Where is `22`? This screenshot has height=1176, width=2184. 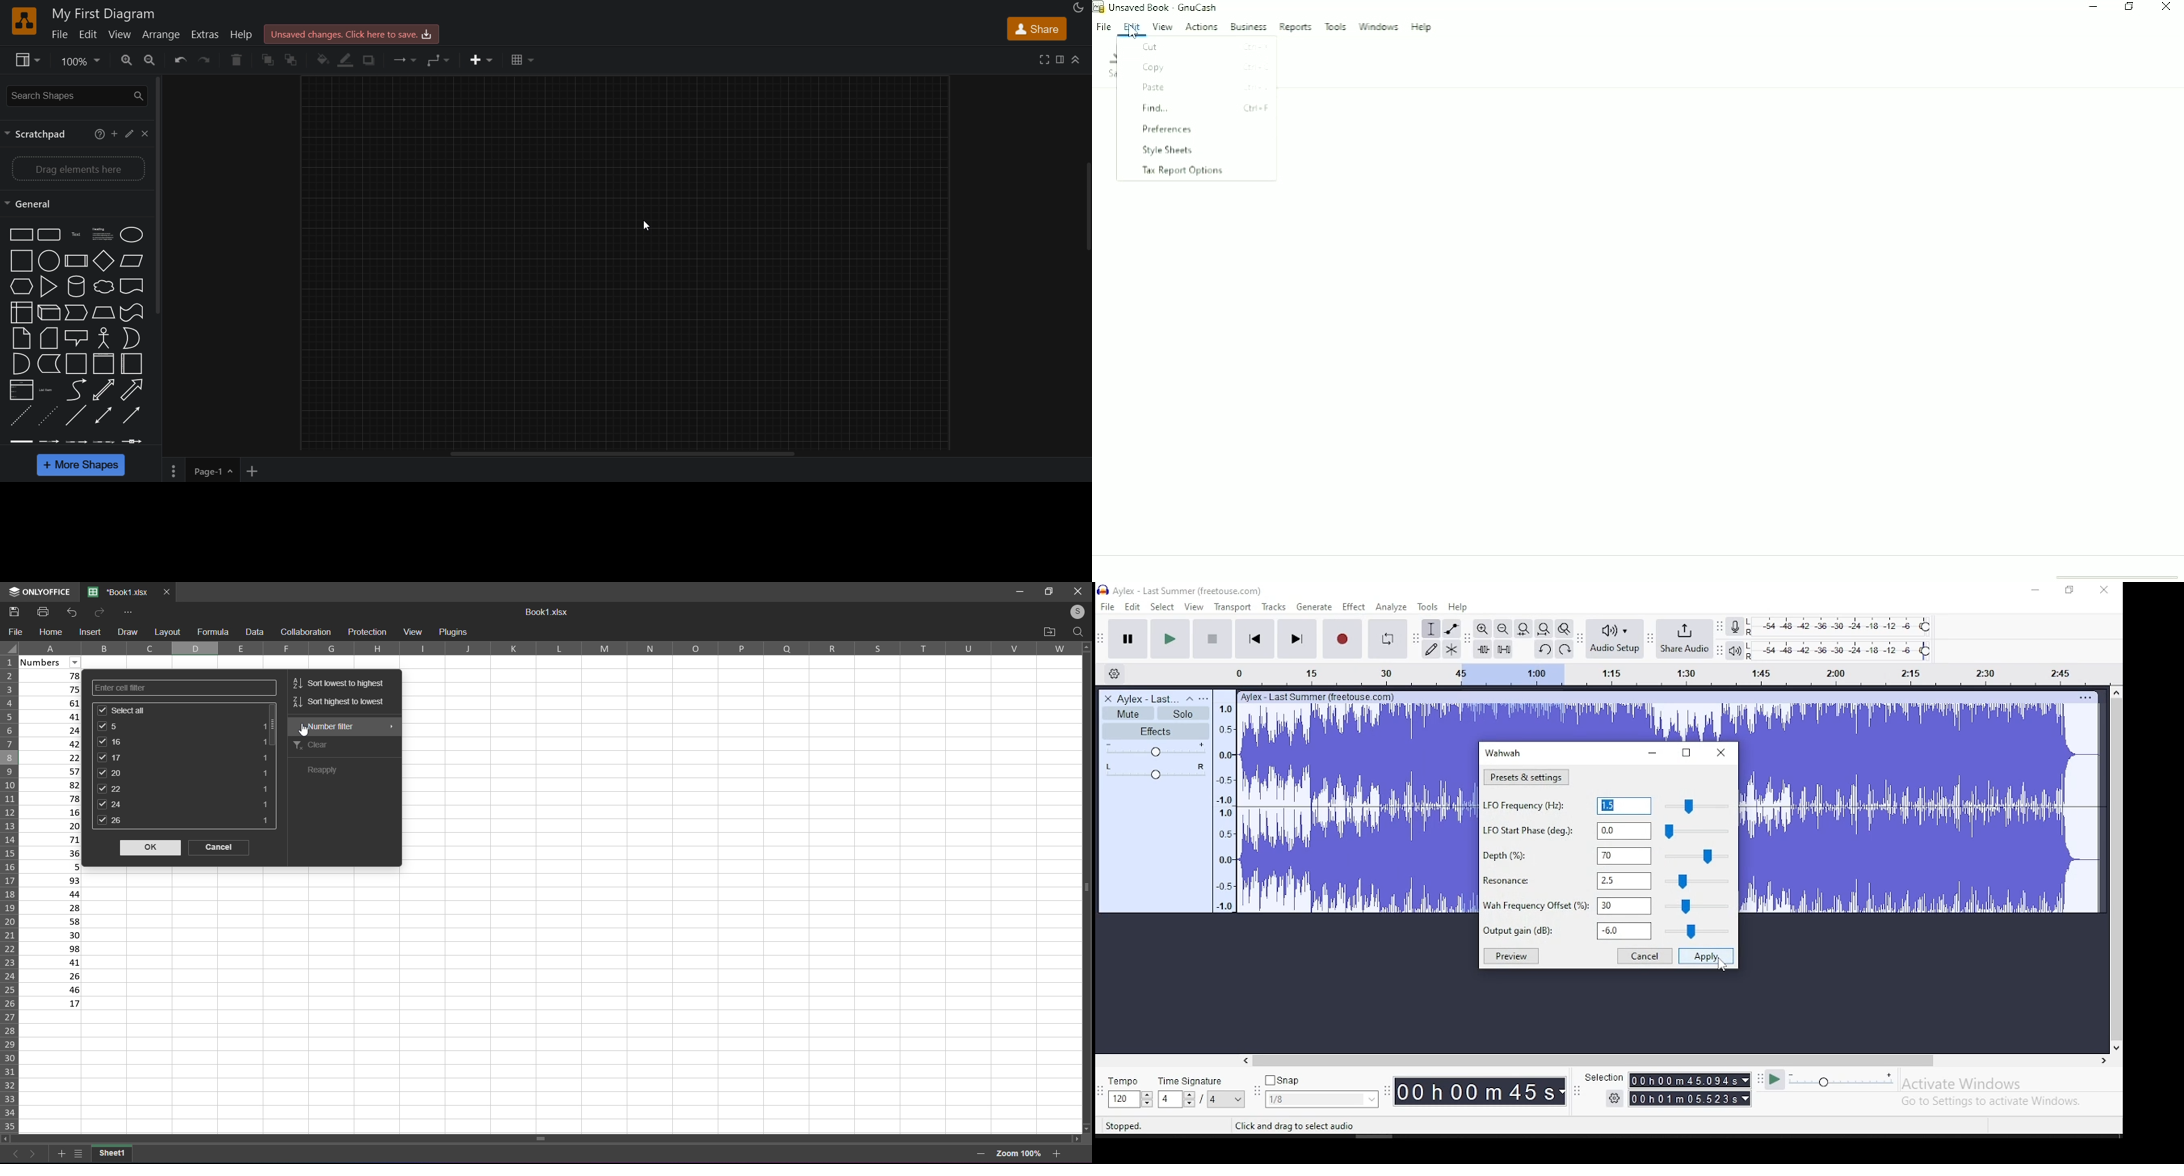
22 is located at coordinates (53, 757).